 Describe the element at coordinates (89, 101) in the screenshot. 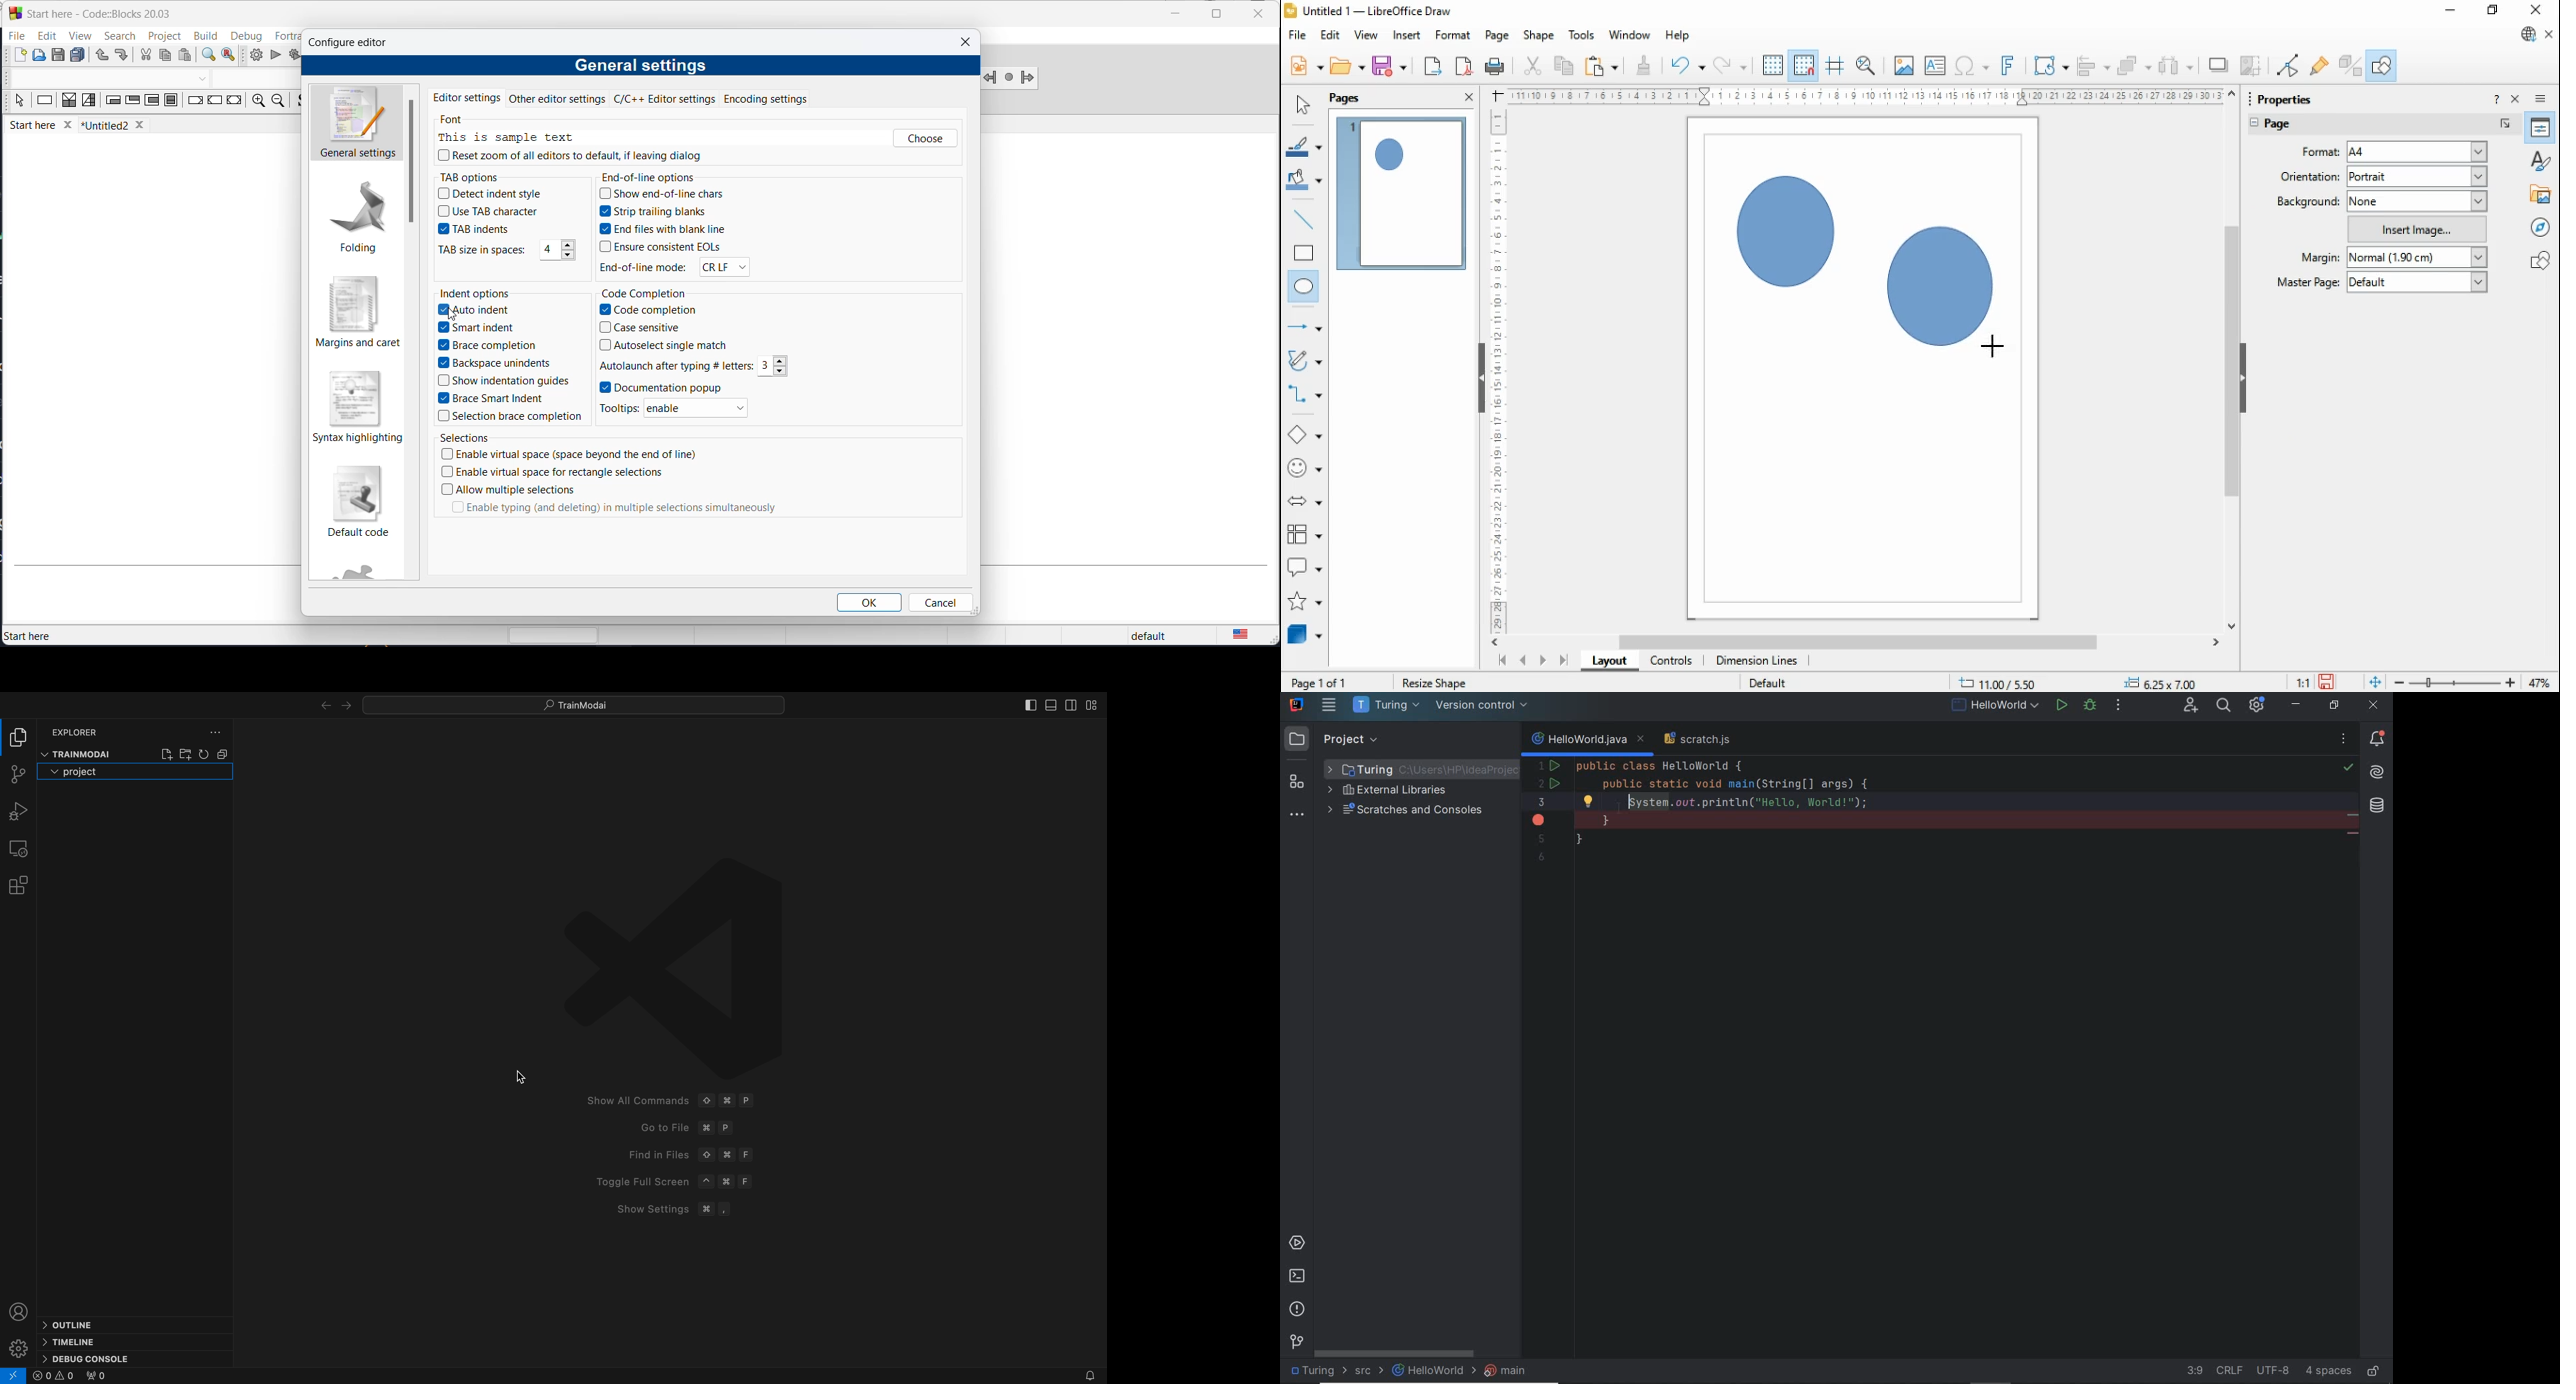

I see `selection` at that location.